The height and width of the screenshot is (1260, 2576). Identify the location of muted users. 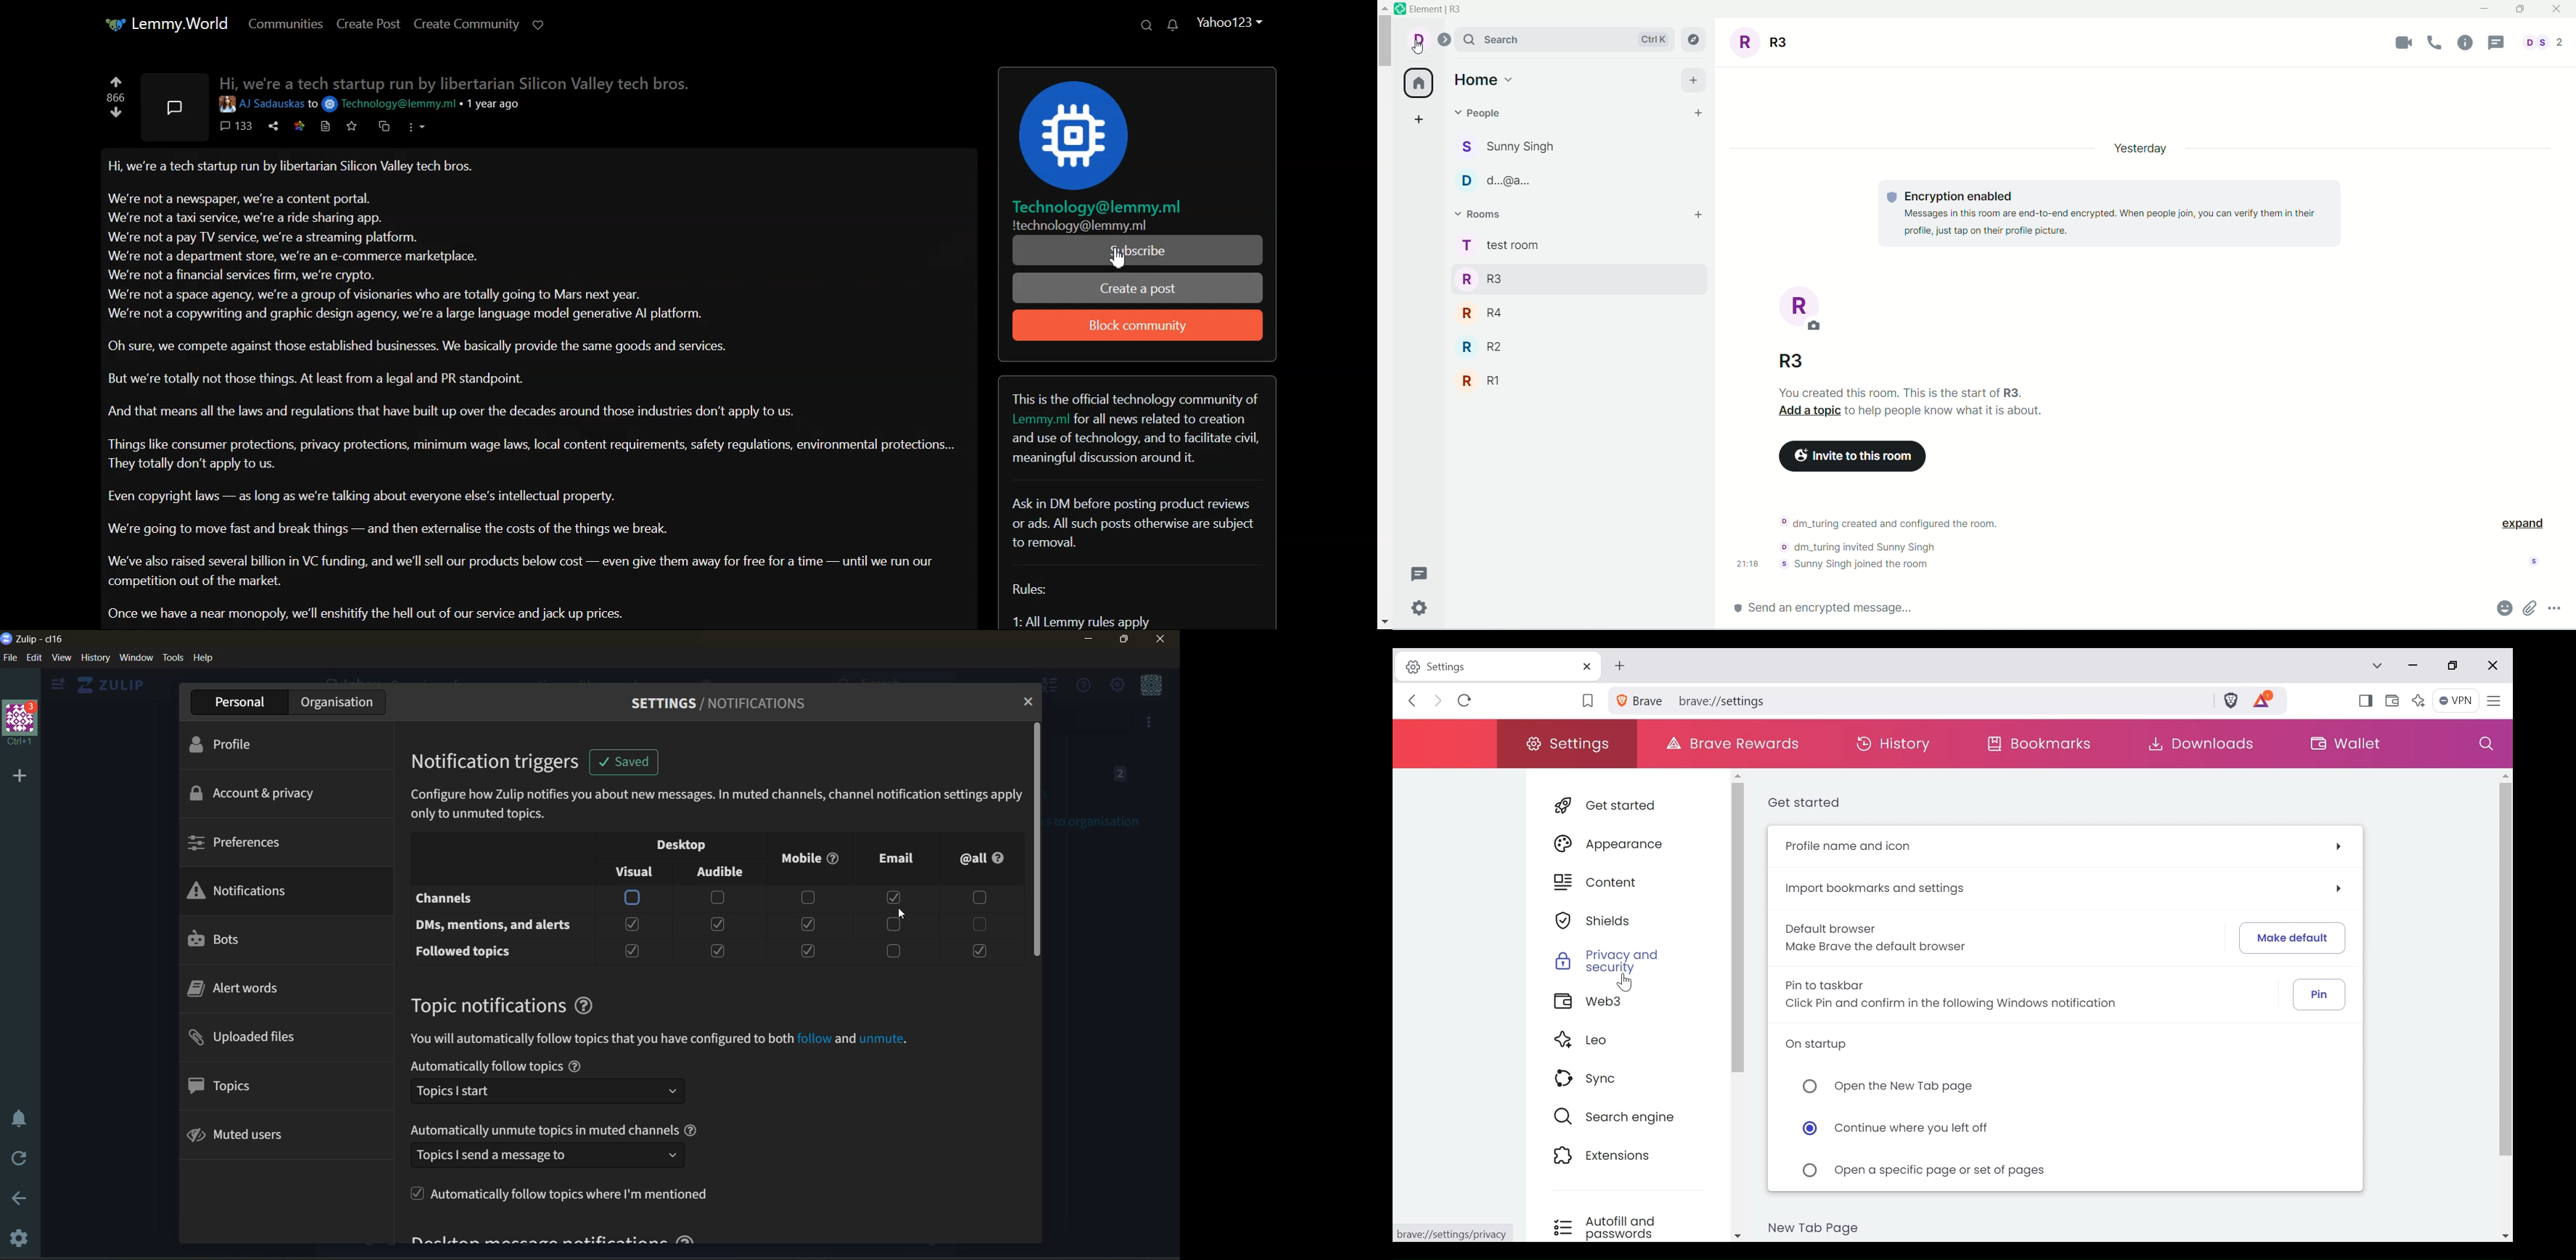
(252, 1135).